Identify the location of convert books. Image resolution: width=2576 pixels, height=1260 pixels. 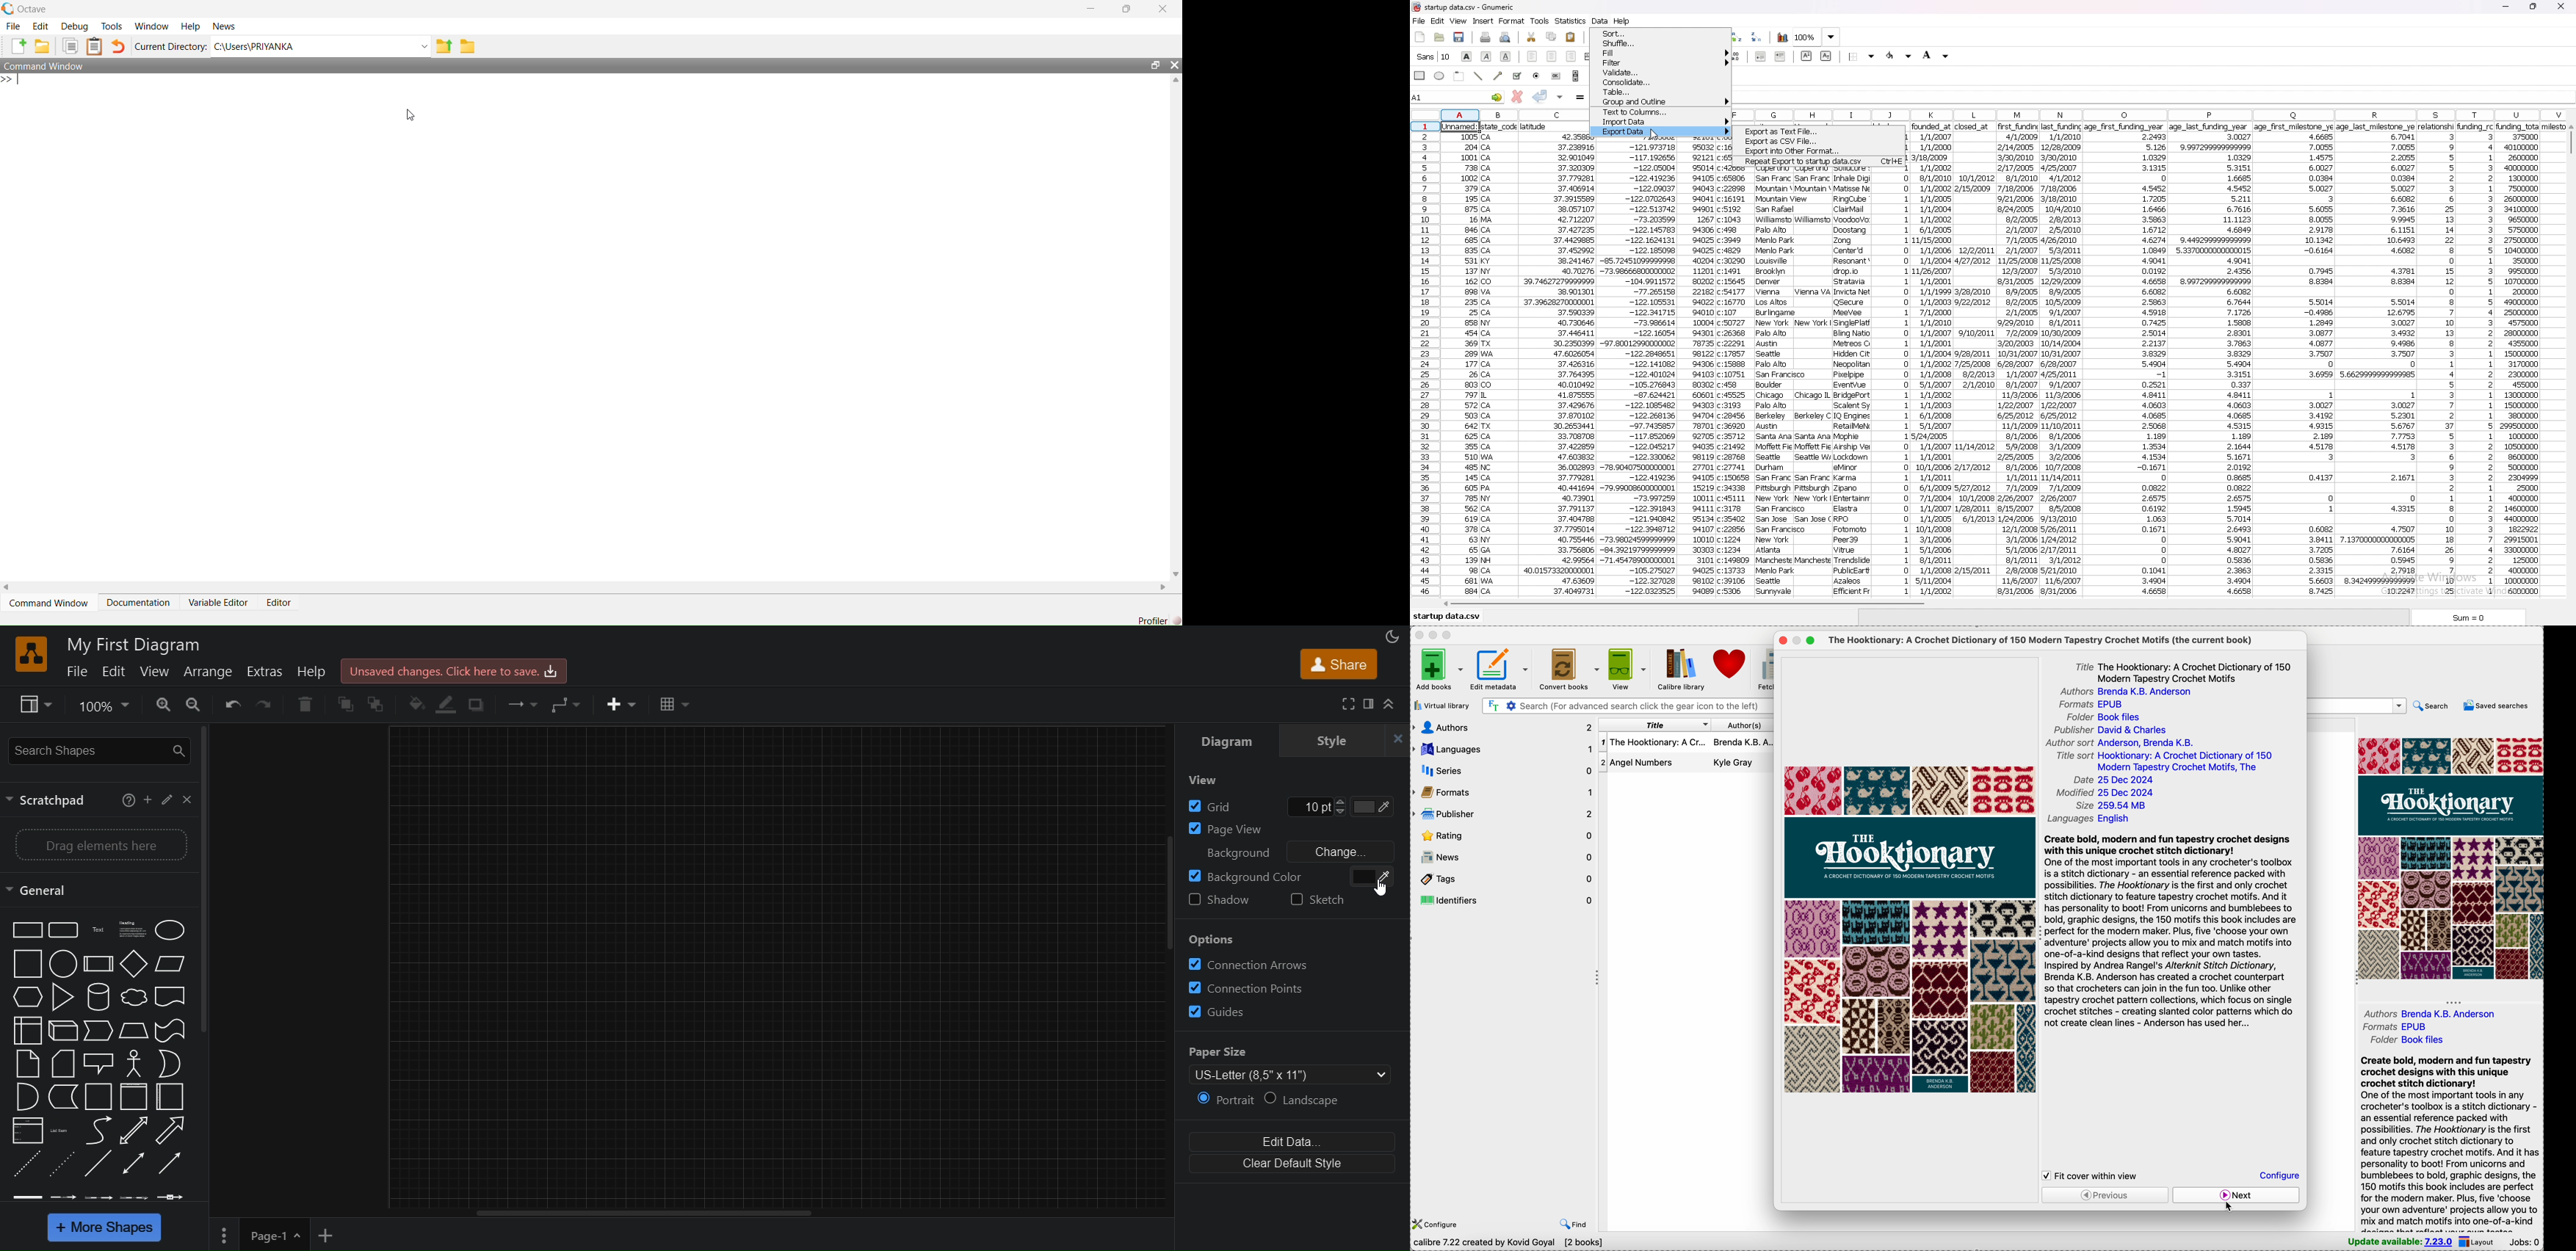
(1570, 668).